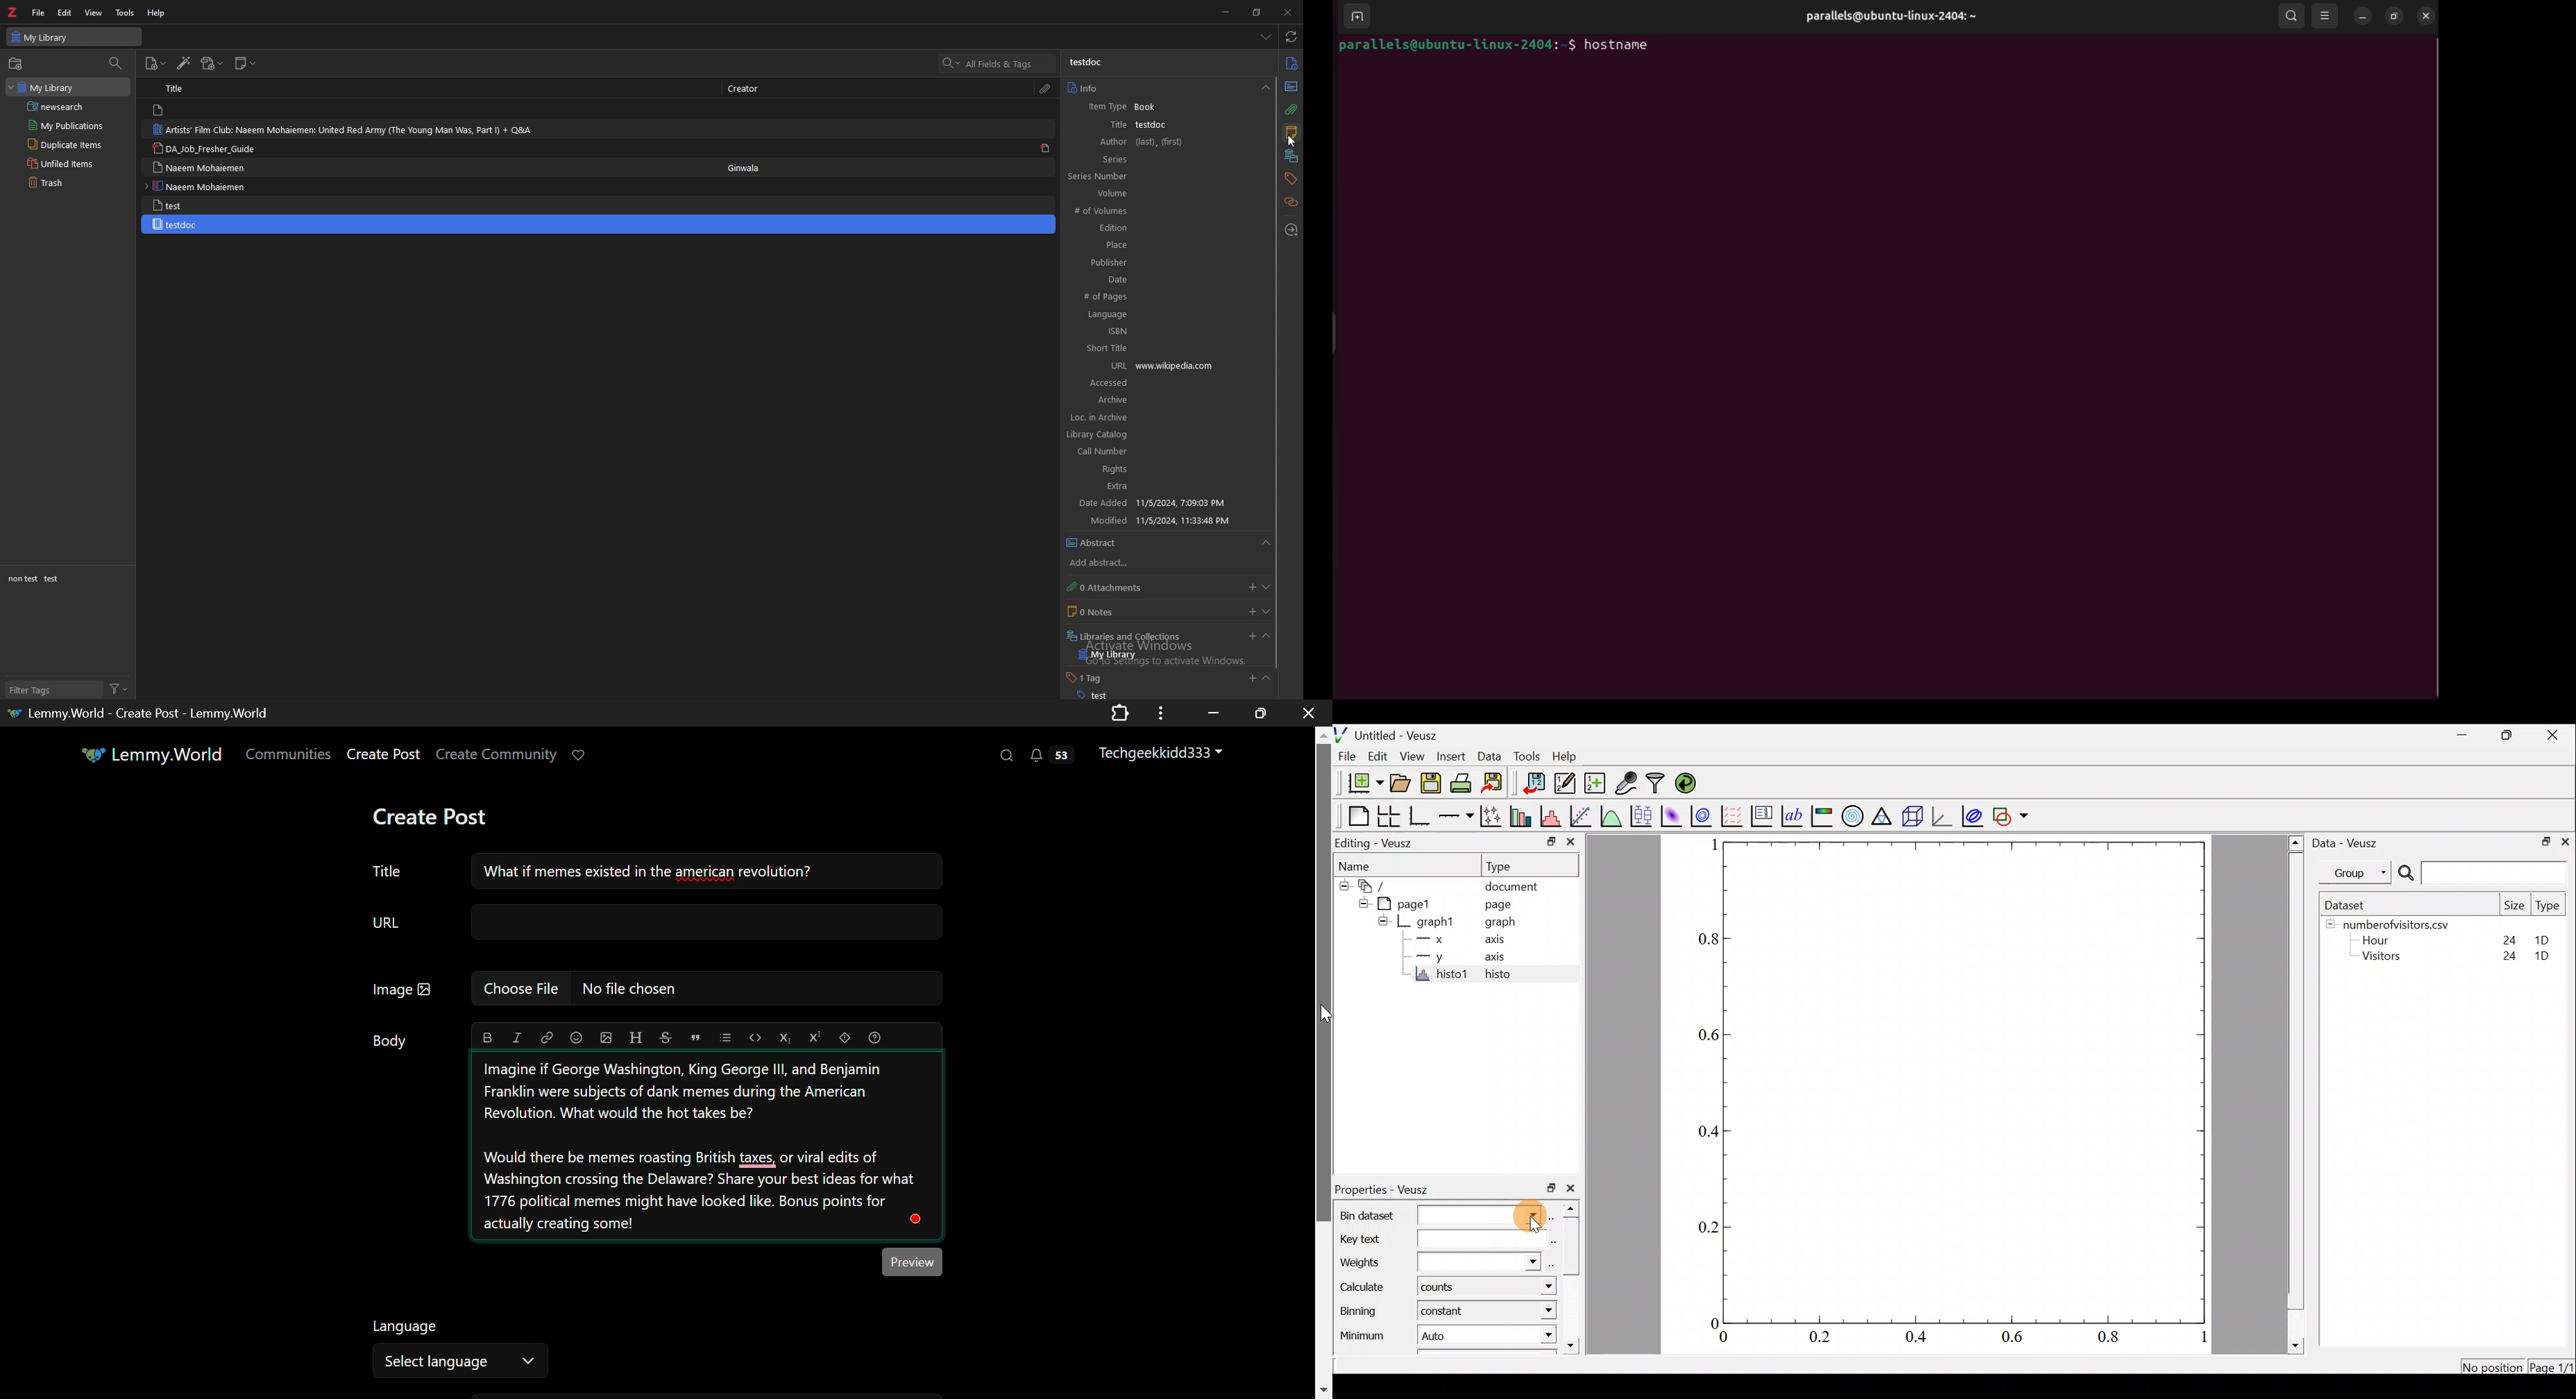  I want to click on creator, so click(754, 88).